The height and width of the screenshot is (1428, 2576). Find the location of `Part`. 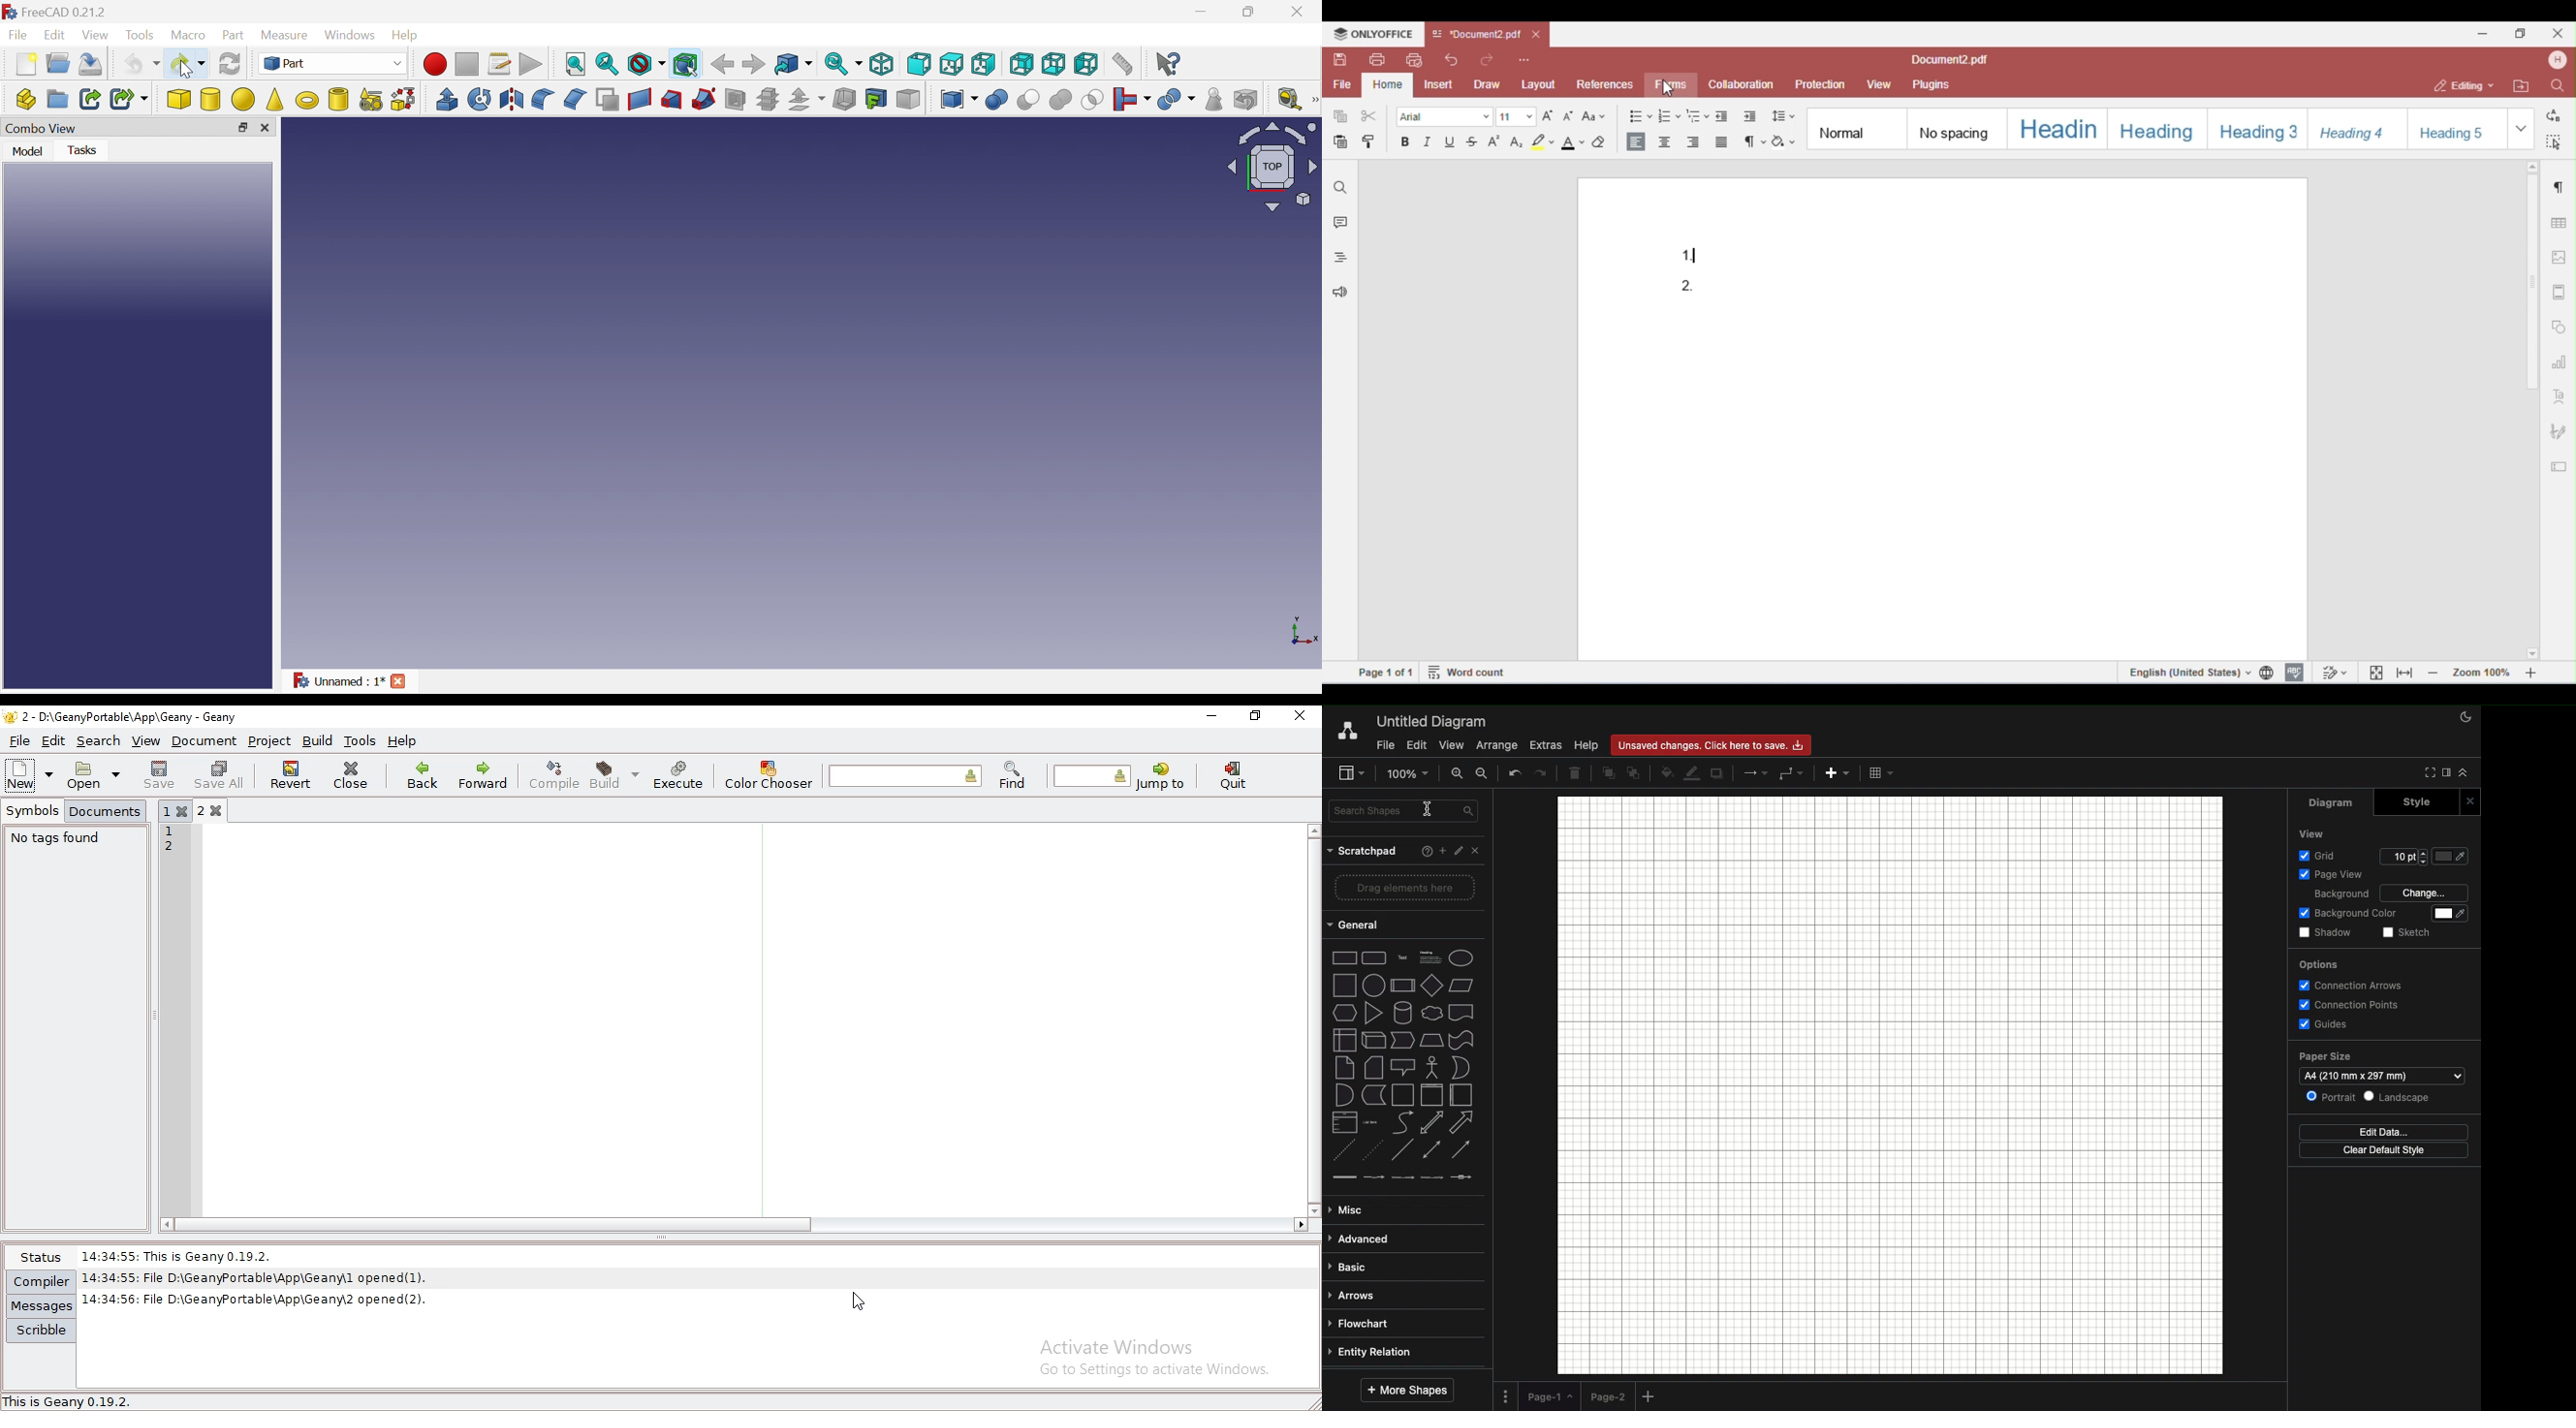

Part is located at coordinates (235, 35).